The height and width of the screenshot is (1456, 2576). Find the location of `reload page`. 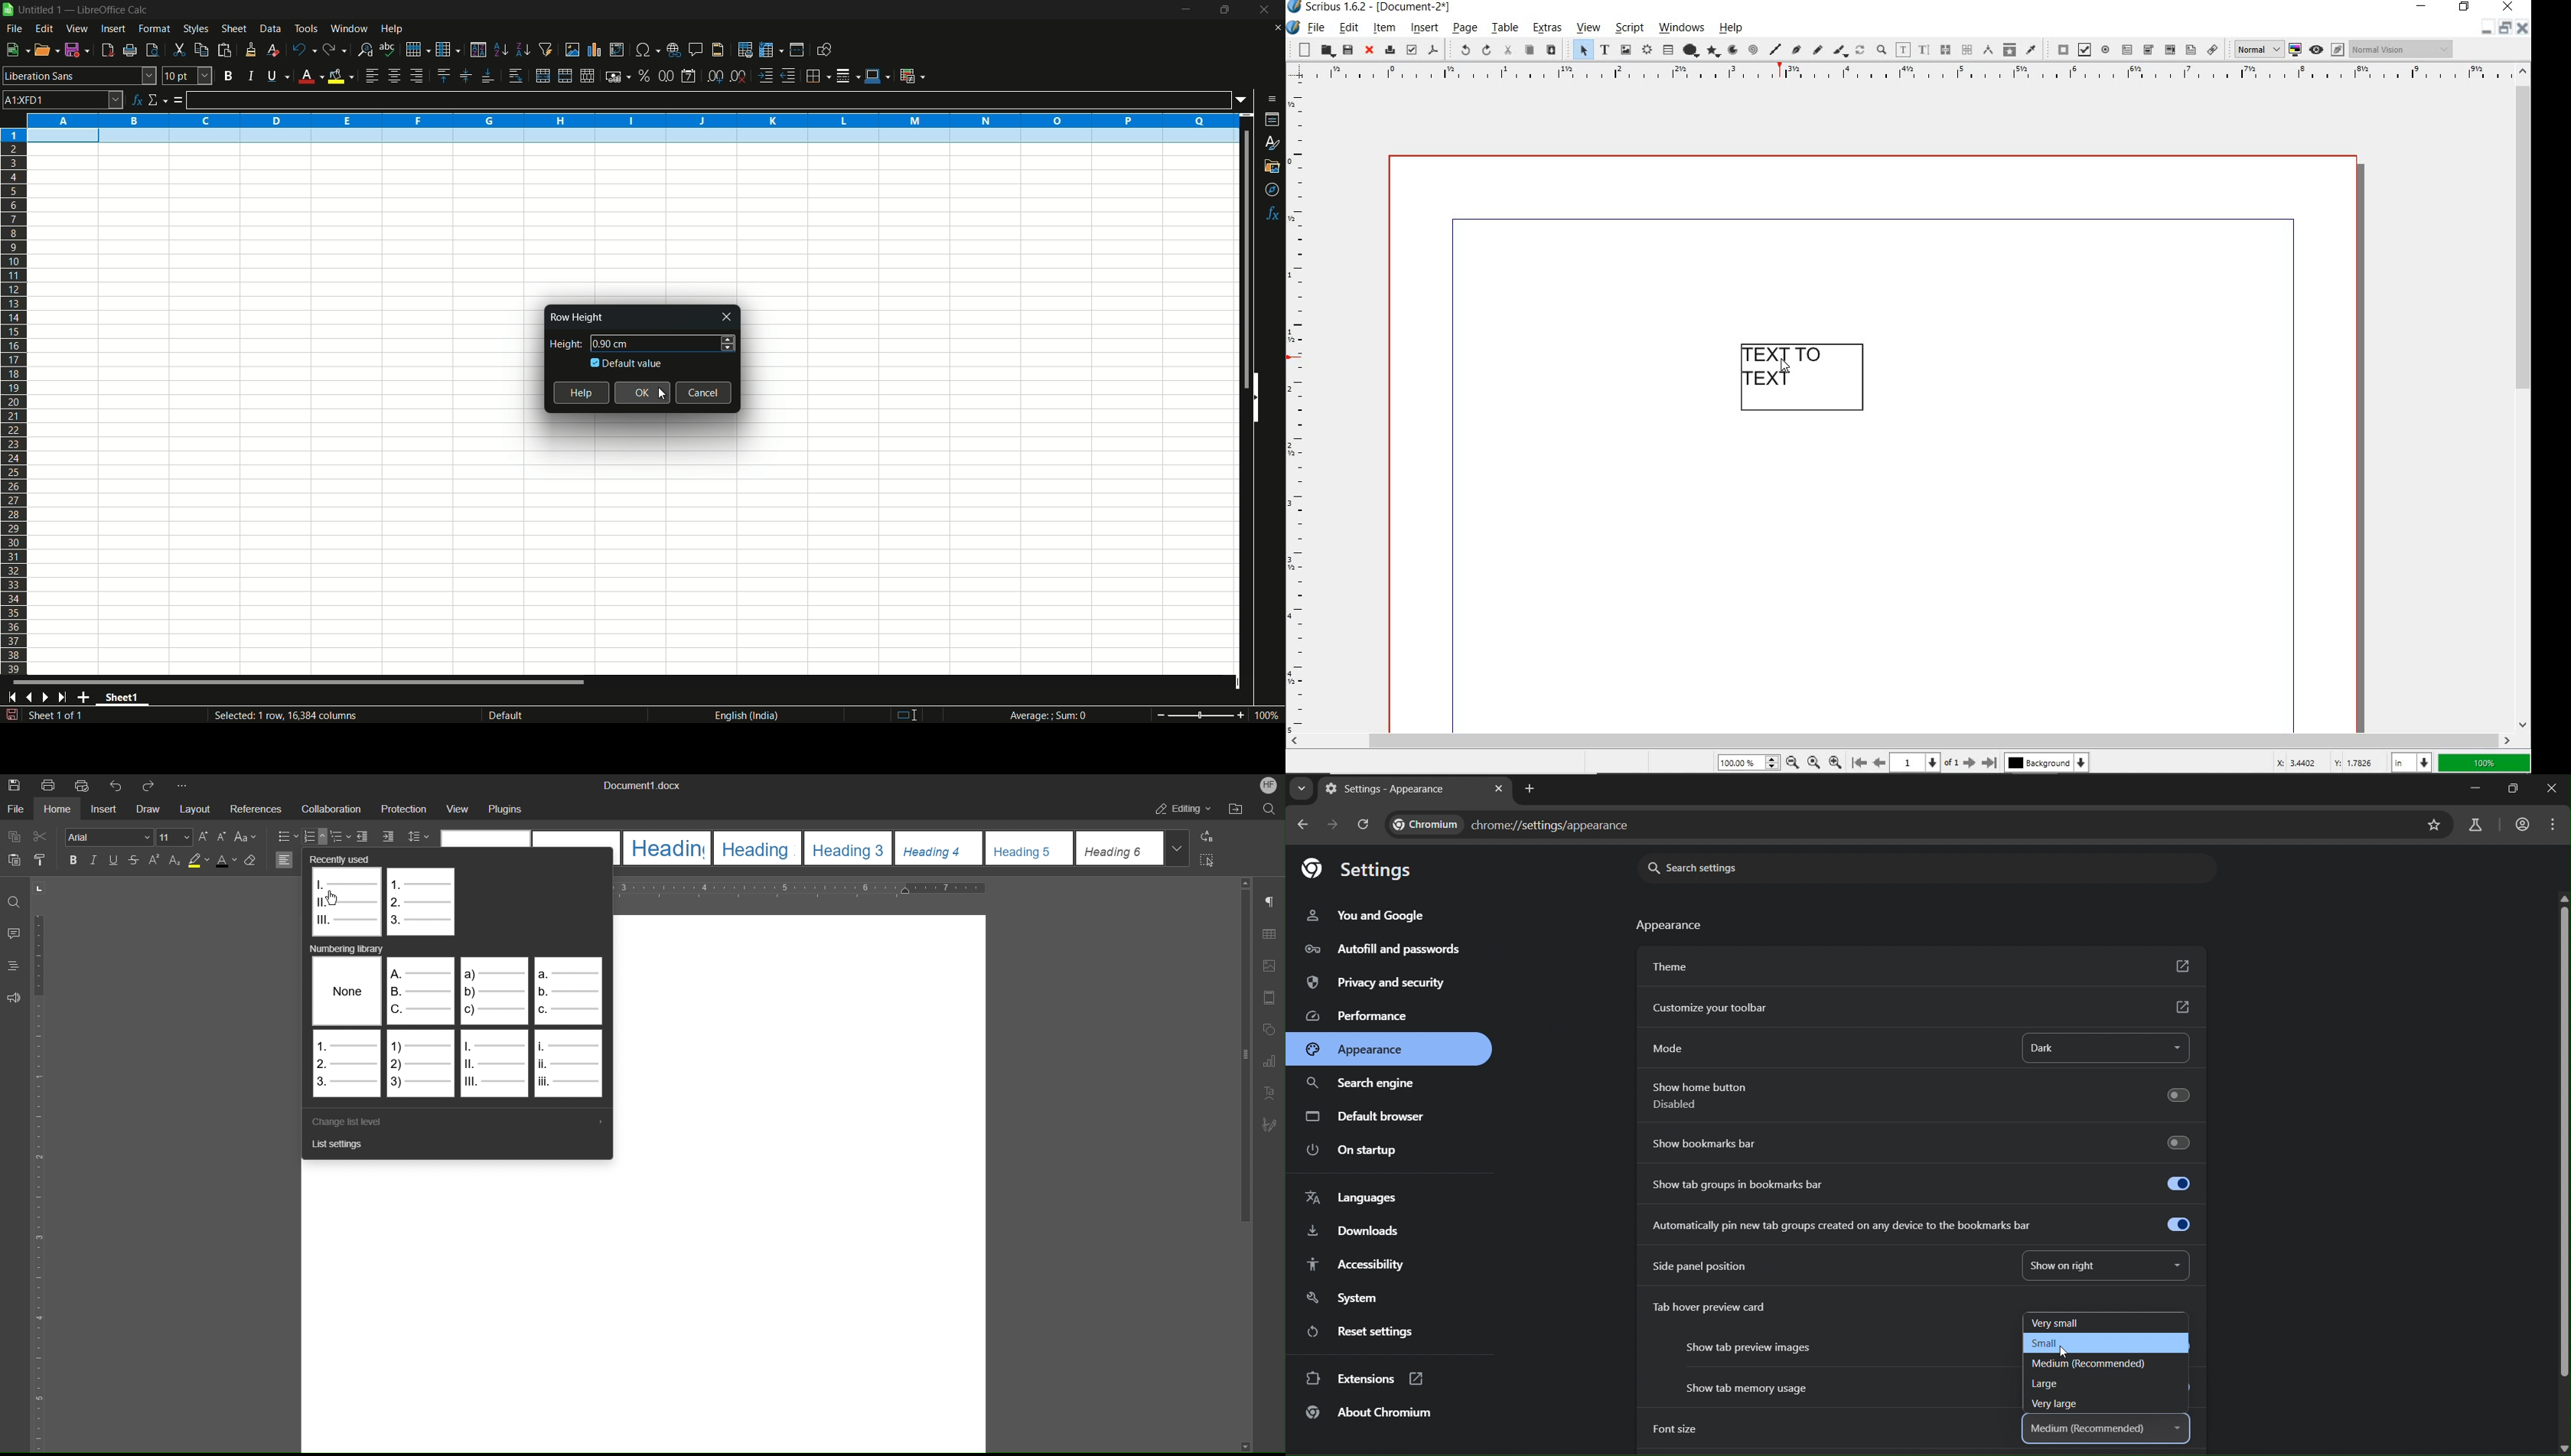

reload page is located at coordinates (1365, 825).